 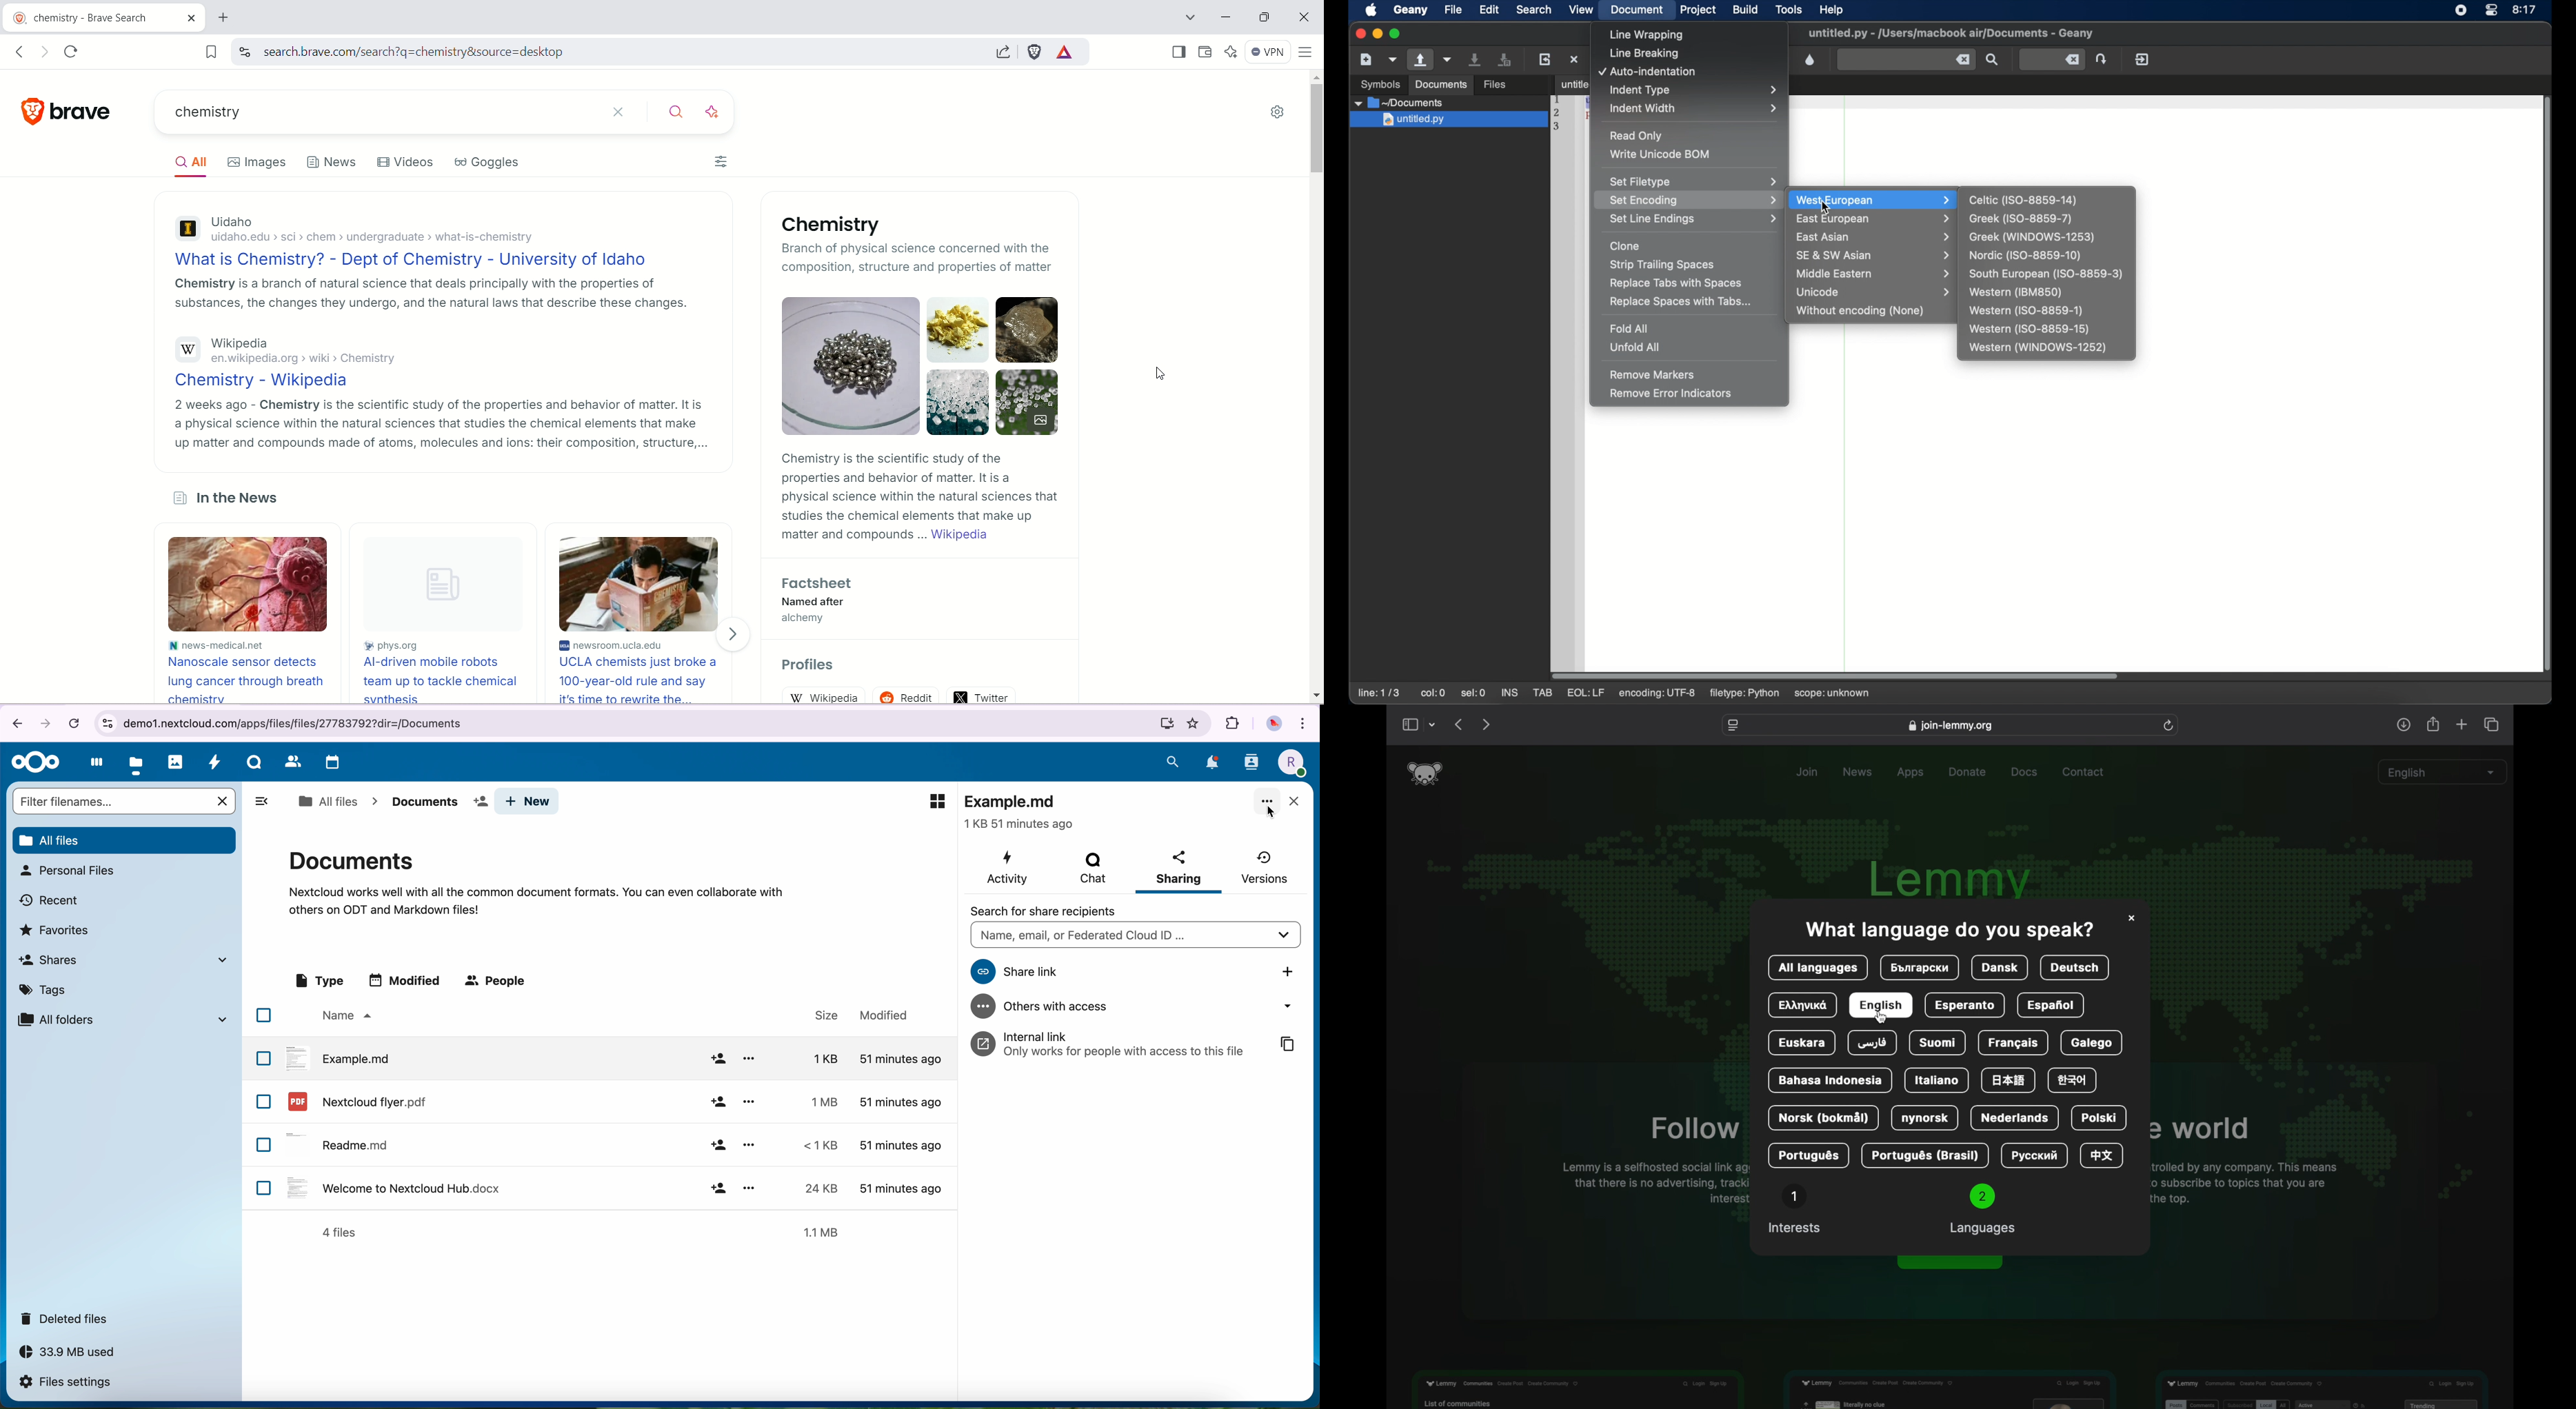 I want to click on example.md file, so click(x=1022, y=812).